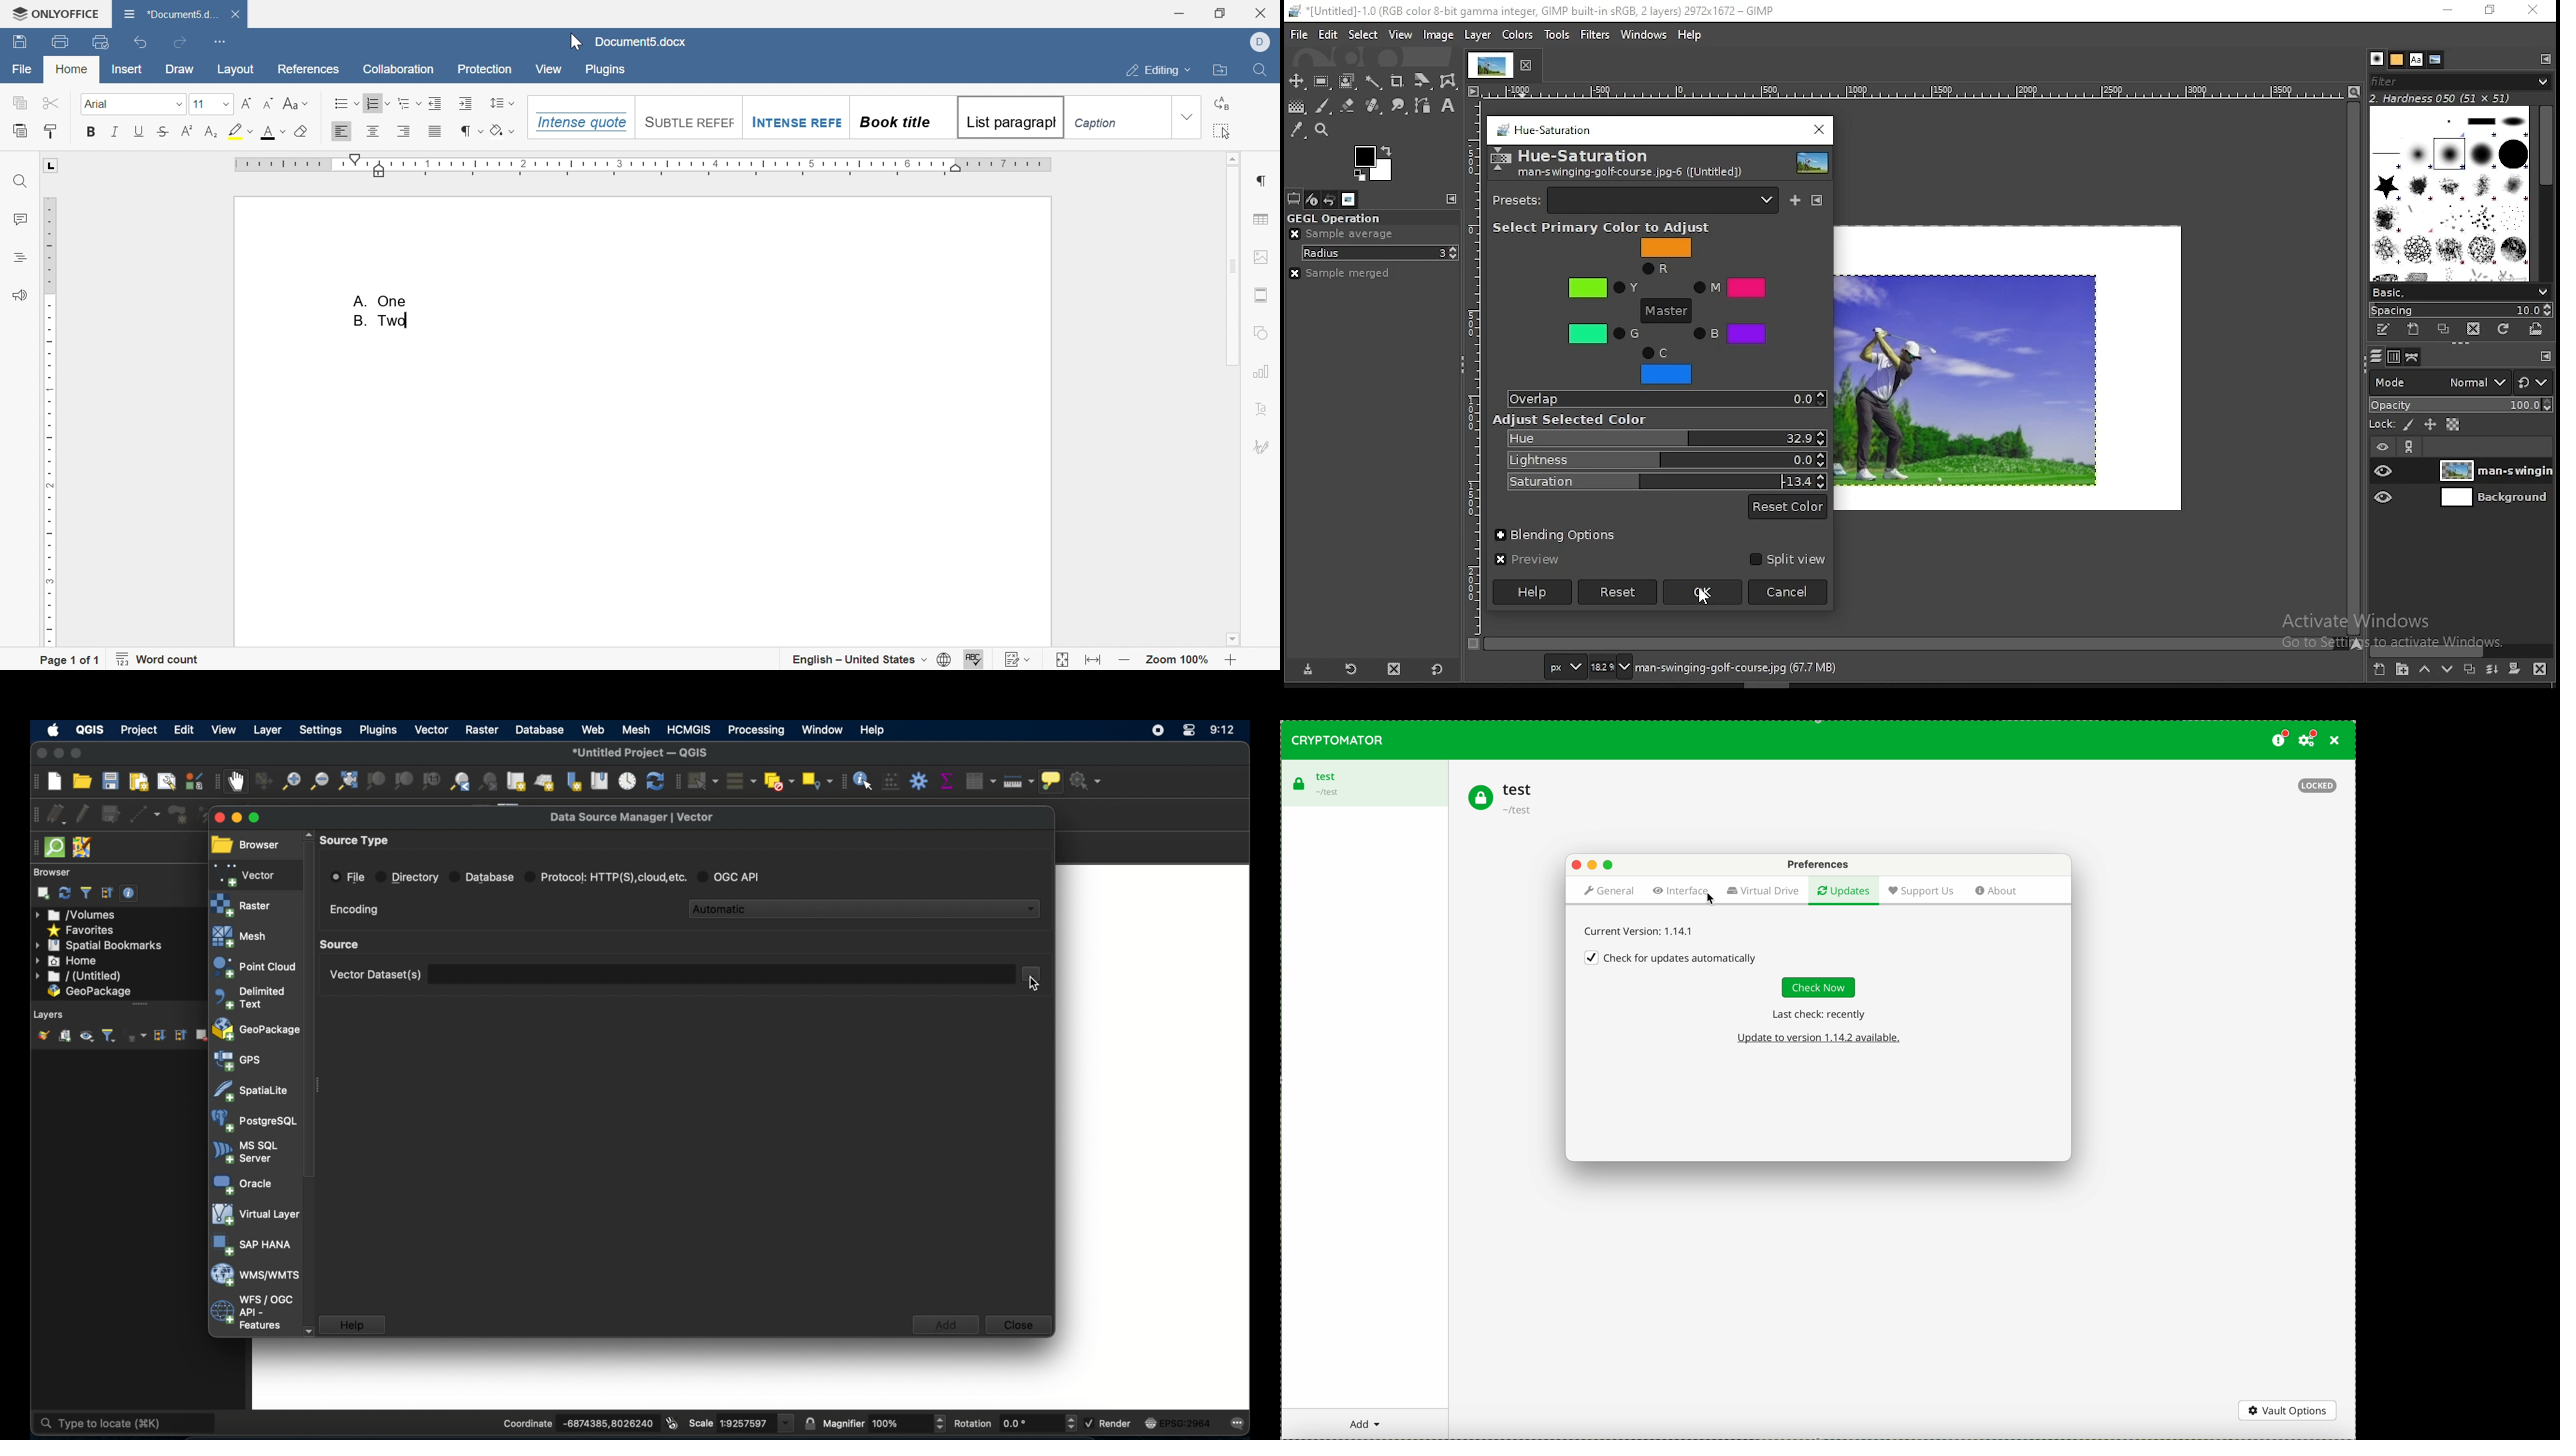 This screenshot has width=2576, height=1456. What do you see at coordinates (2415, 60) in the screenshot?
I see `fonts` at bounding box center [2415, 60].